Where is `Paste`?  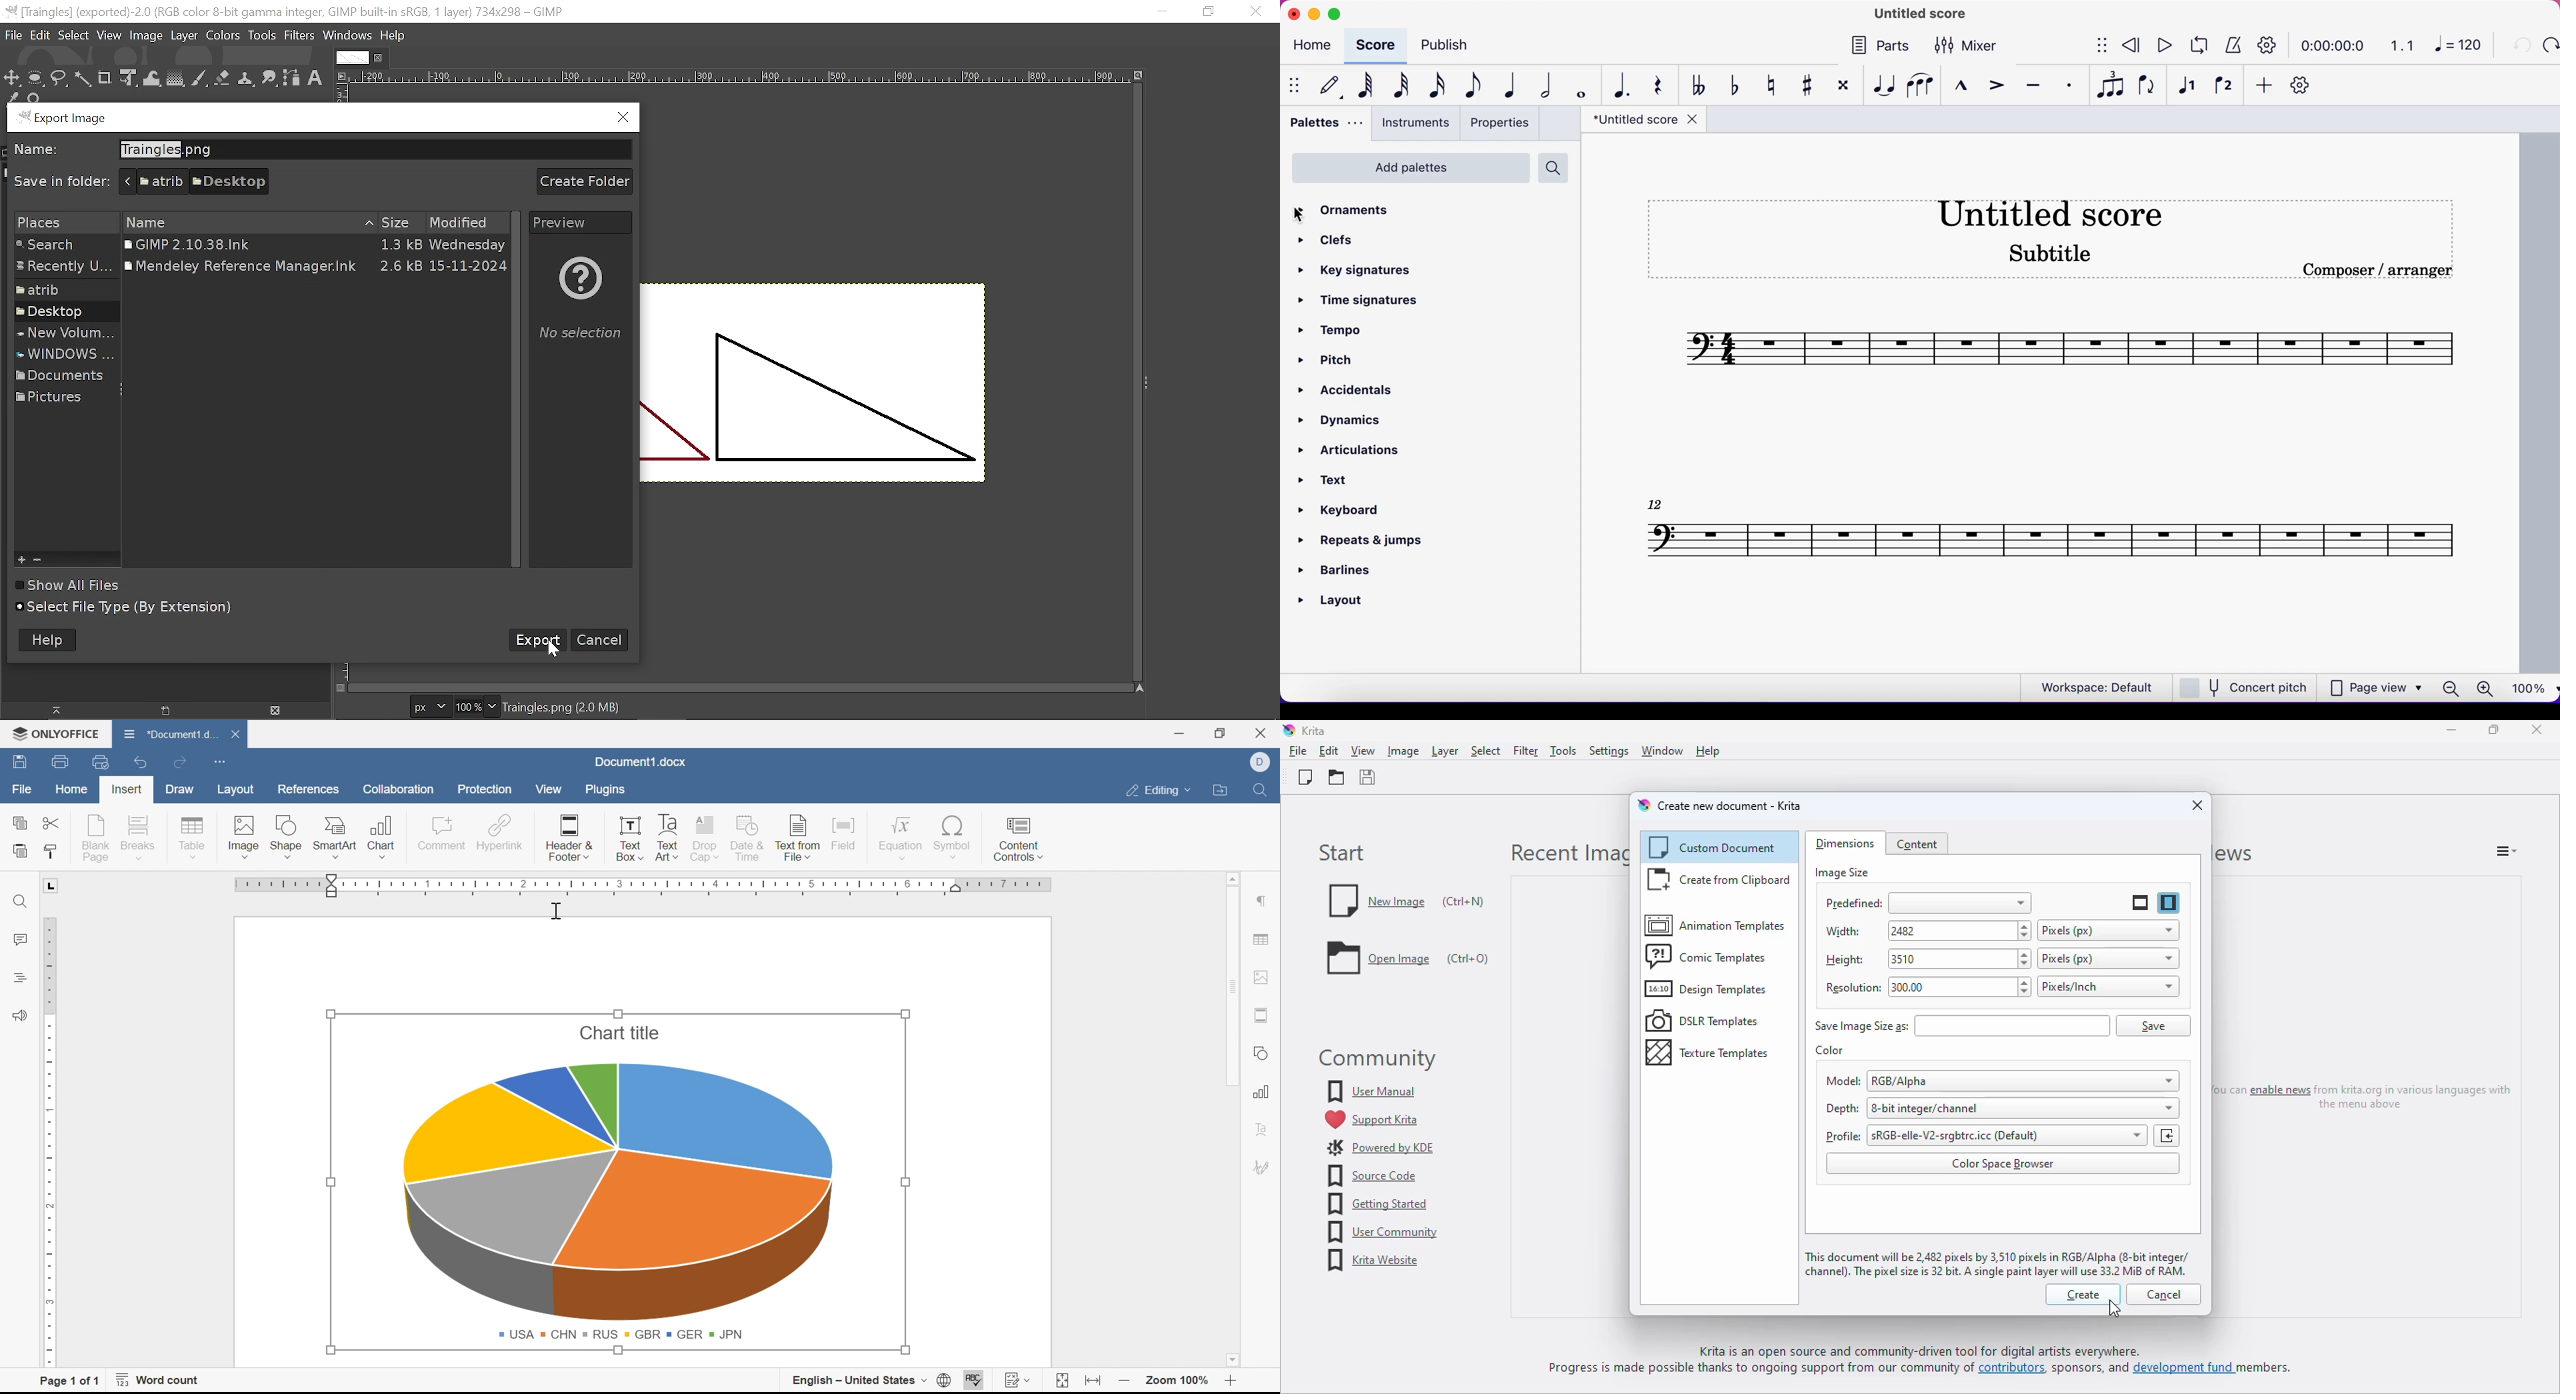
Paste is located at coordinates (22, 851).